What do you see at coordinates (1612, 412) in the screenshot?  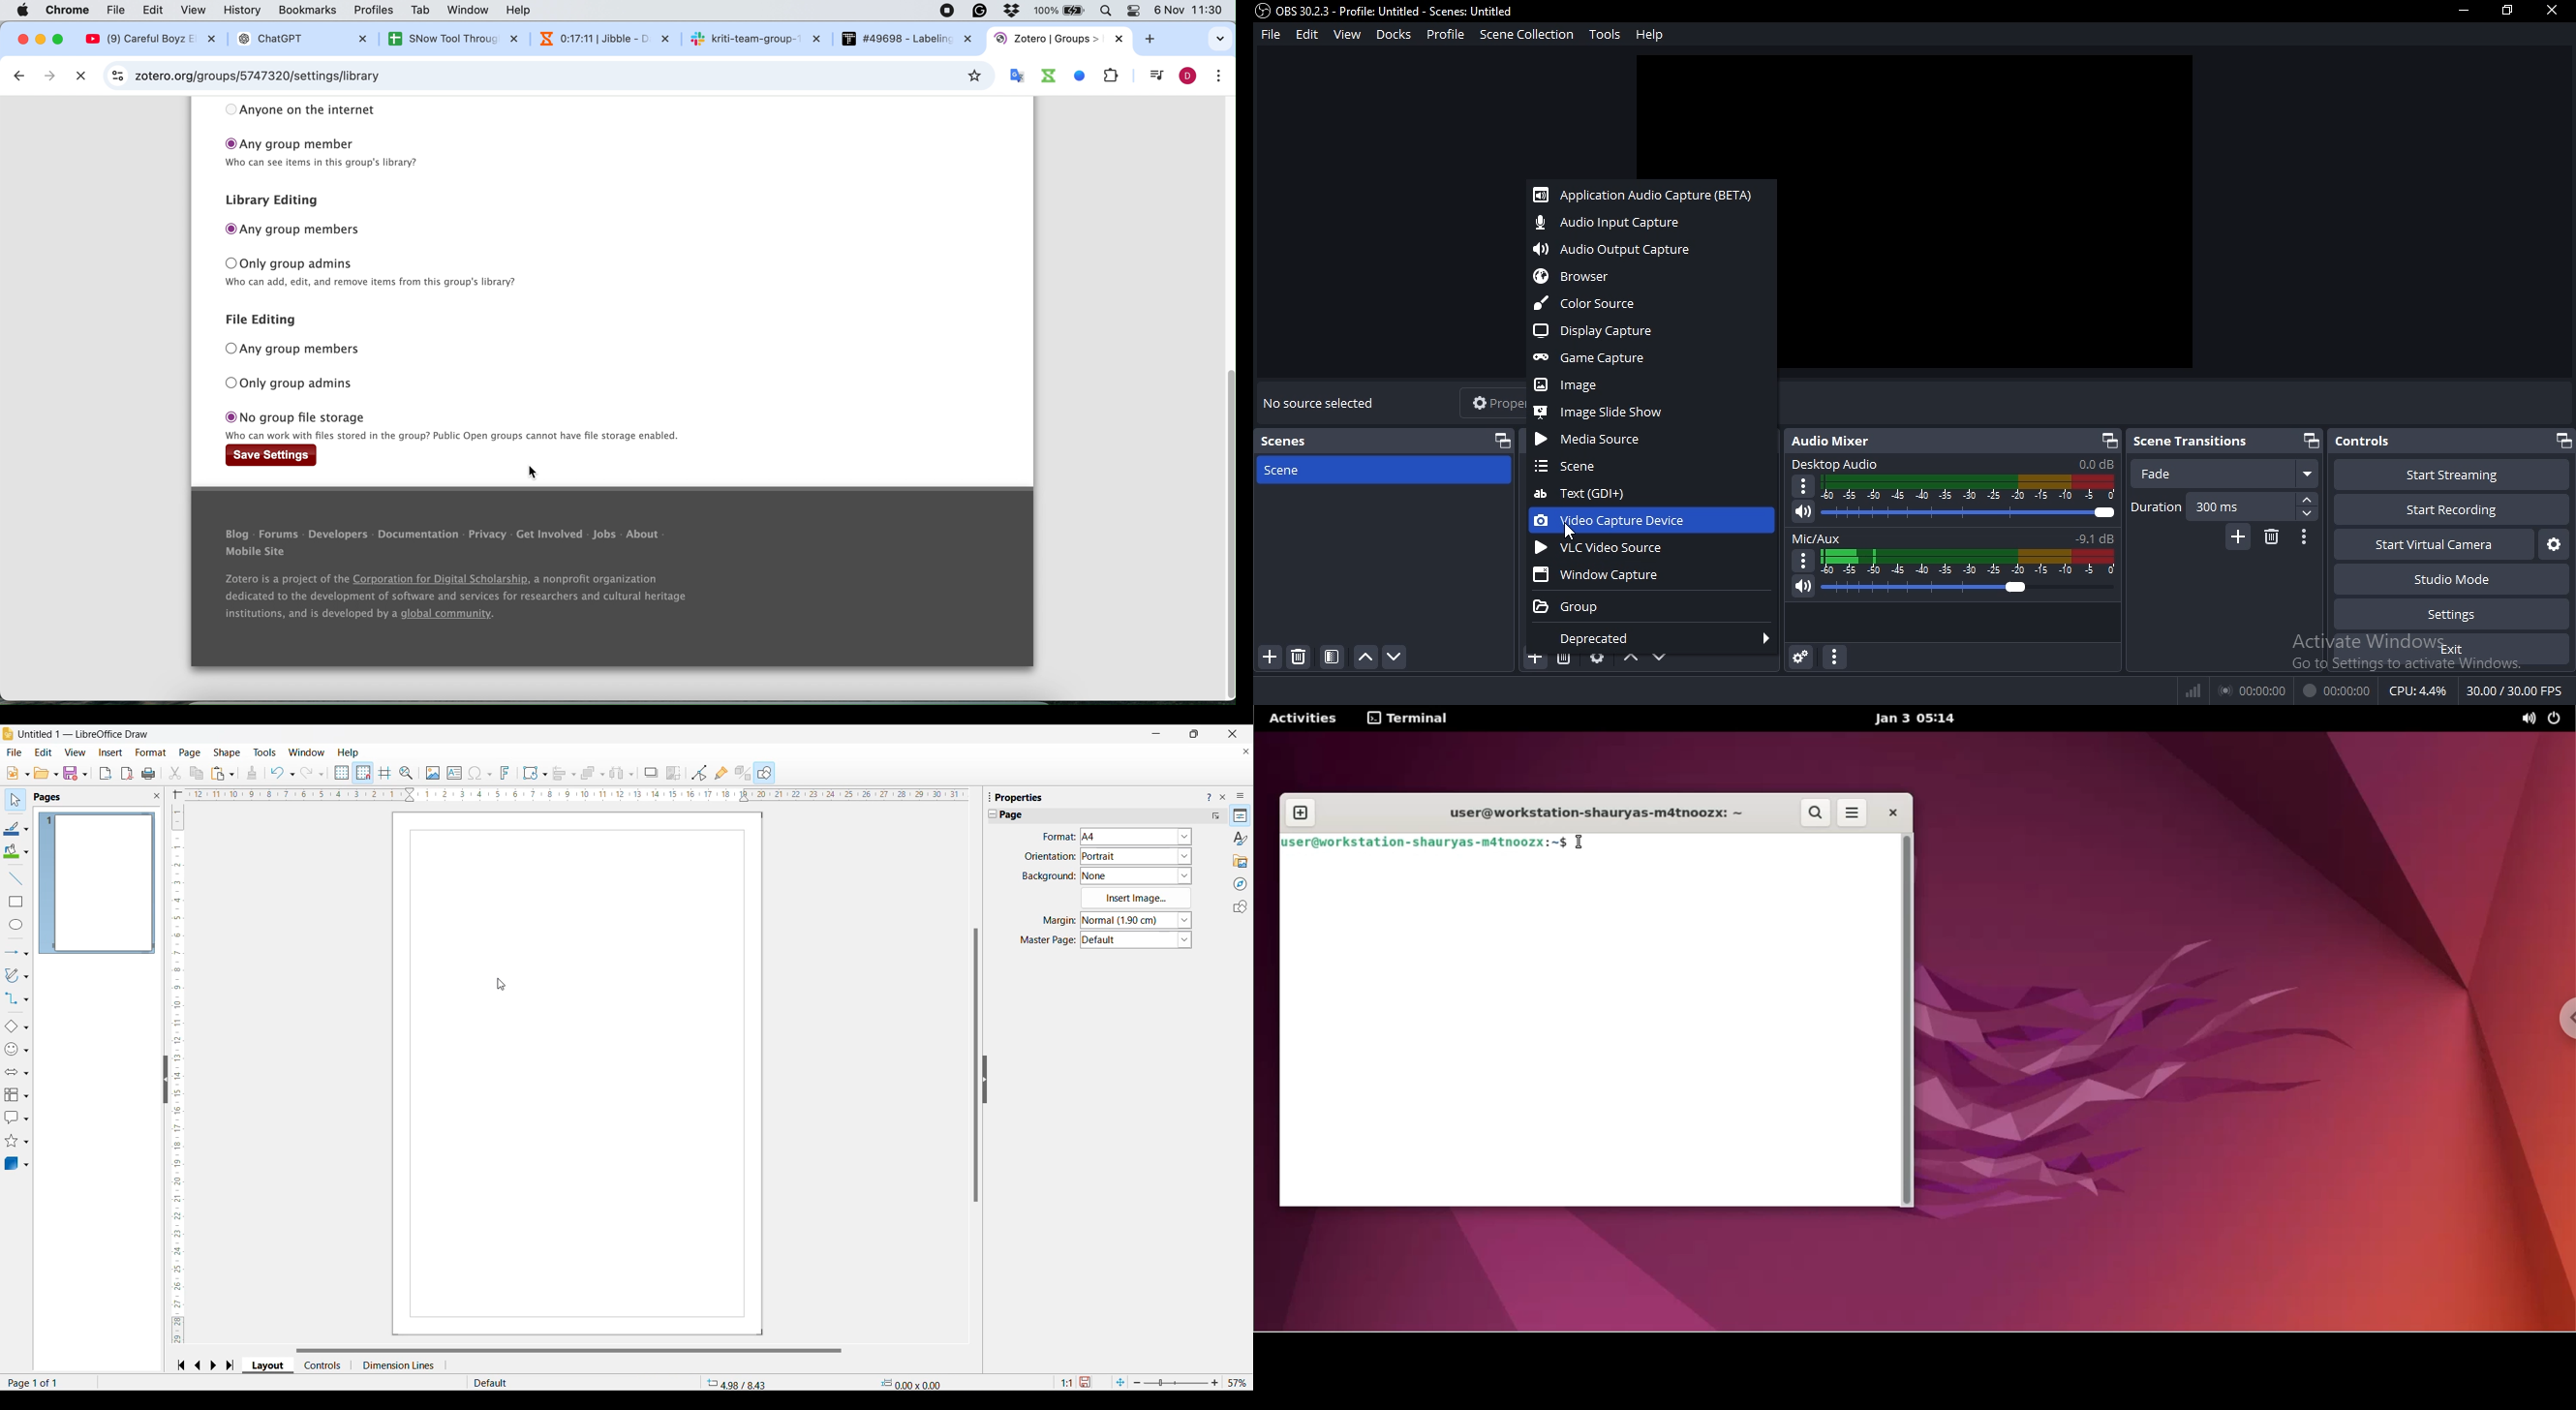 I see `image side show` at bounding box center [1612, 412].